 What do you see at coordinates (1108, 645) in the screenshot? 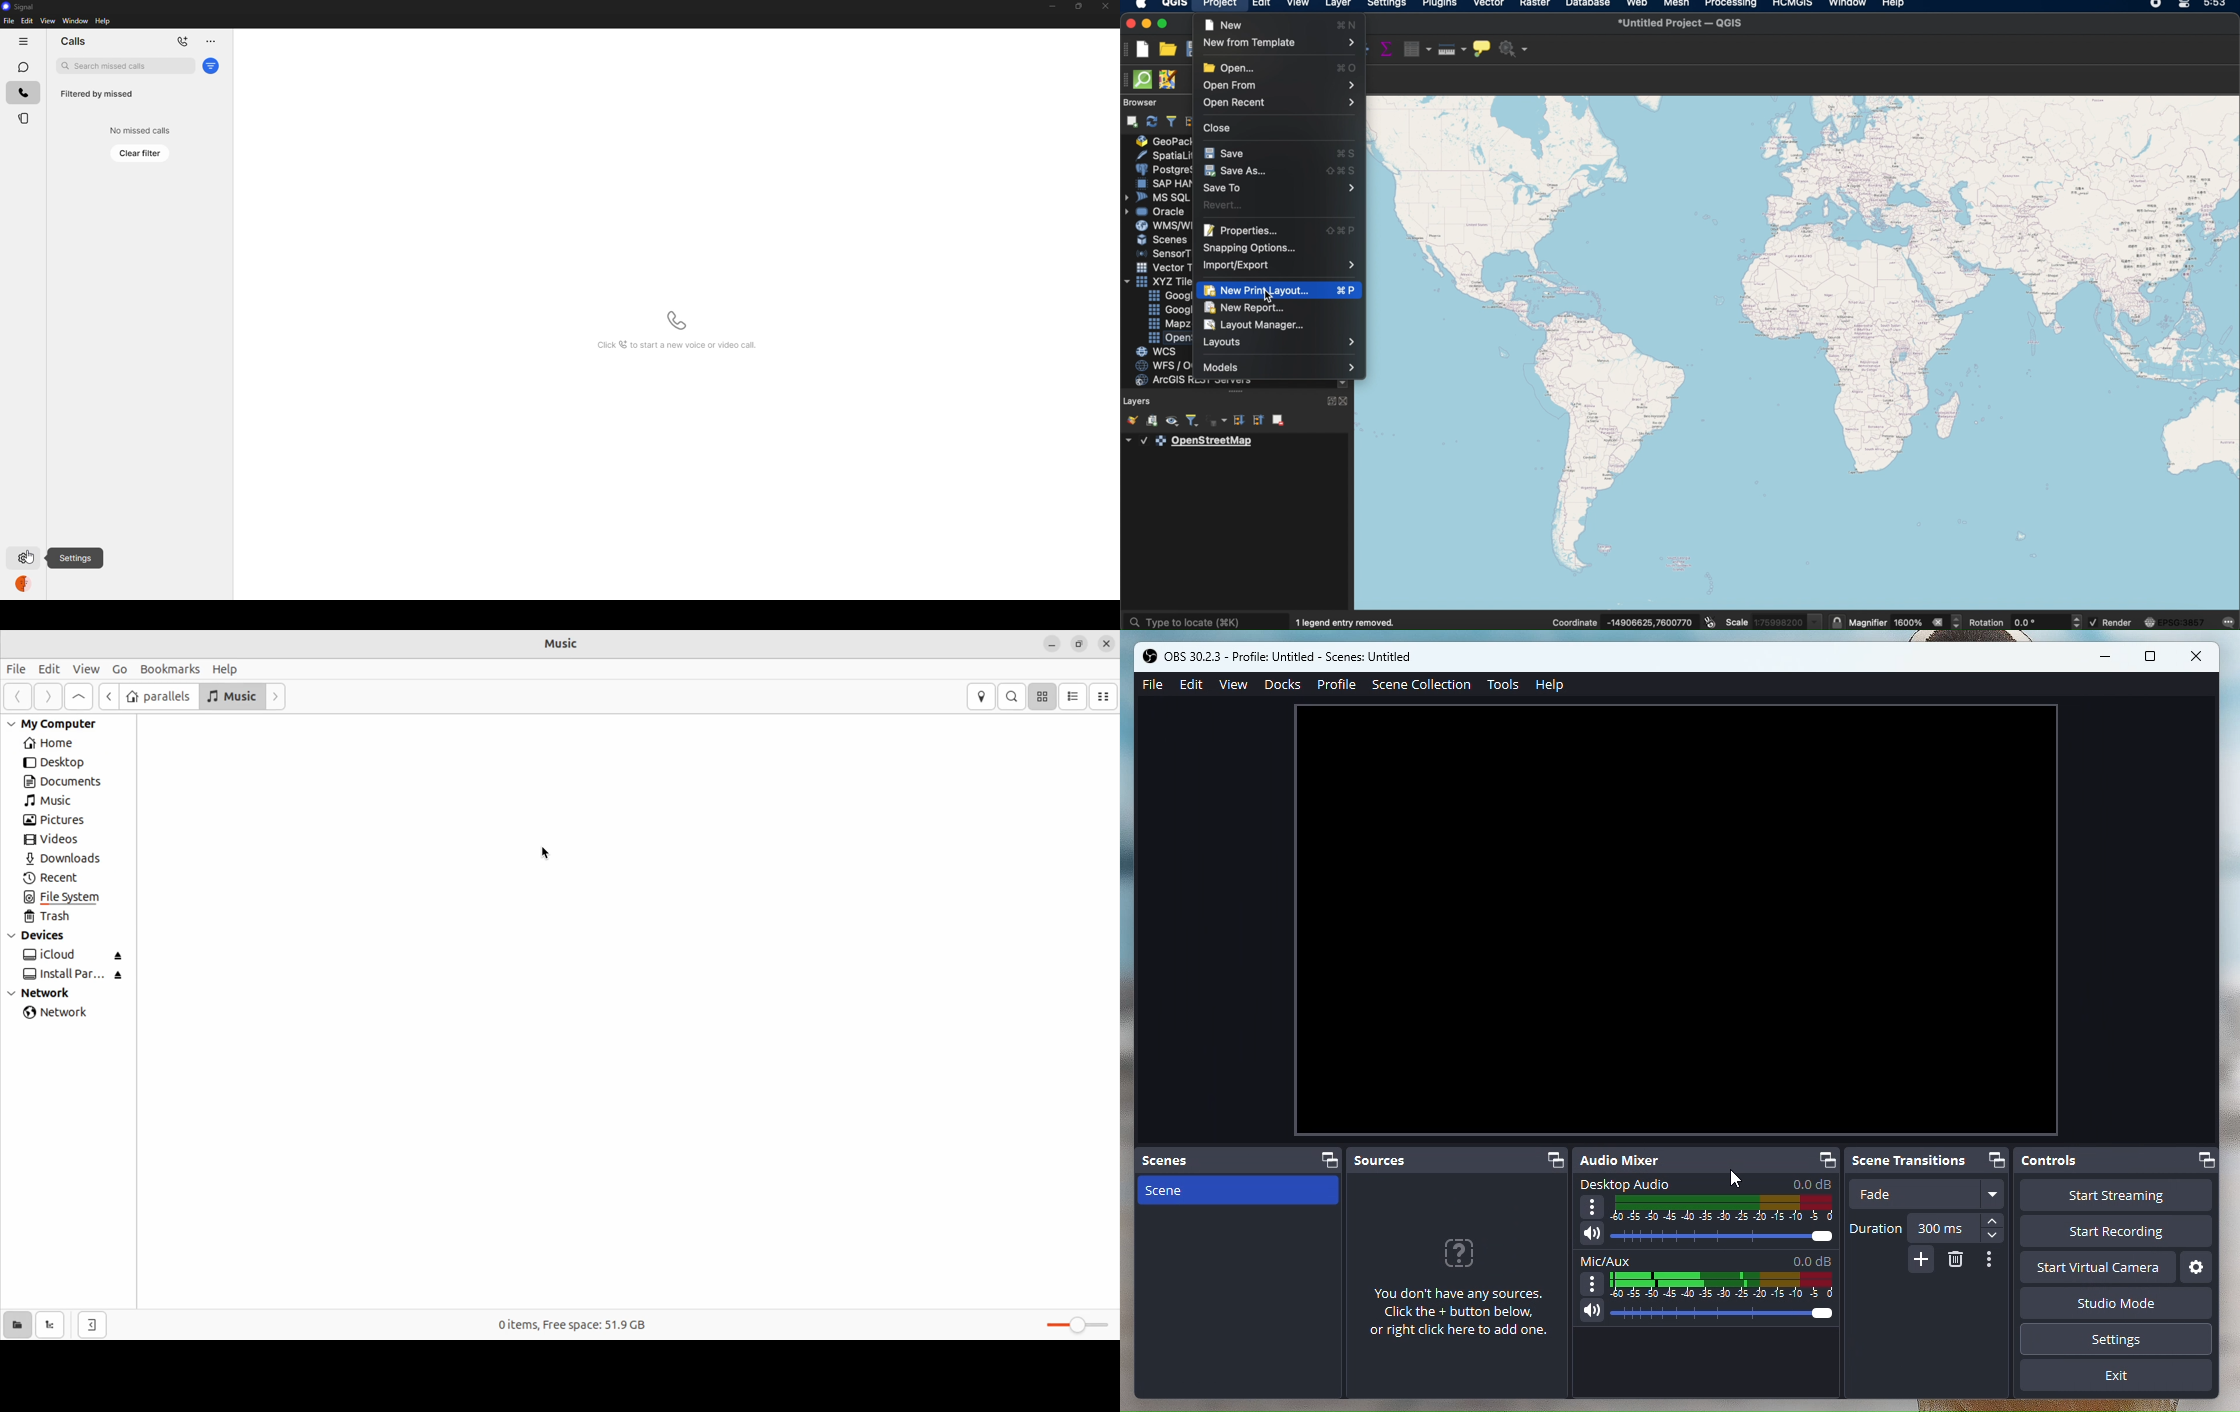
I see `close` at bounding box center [1108, 645].